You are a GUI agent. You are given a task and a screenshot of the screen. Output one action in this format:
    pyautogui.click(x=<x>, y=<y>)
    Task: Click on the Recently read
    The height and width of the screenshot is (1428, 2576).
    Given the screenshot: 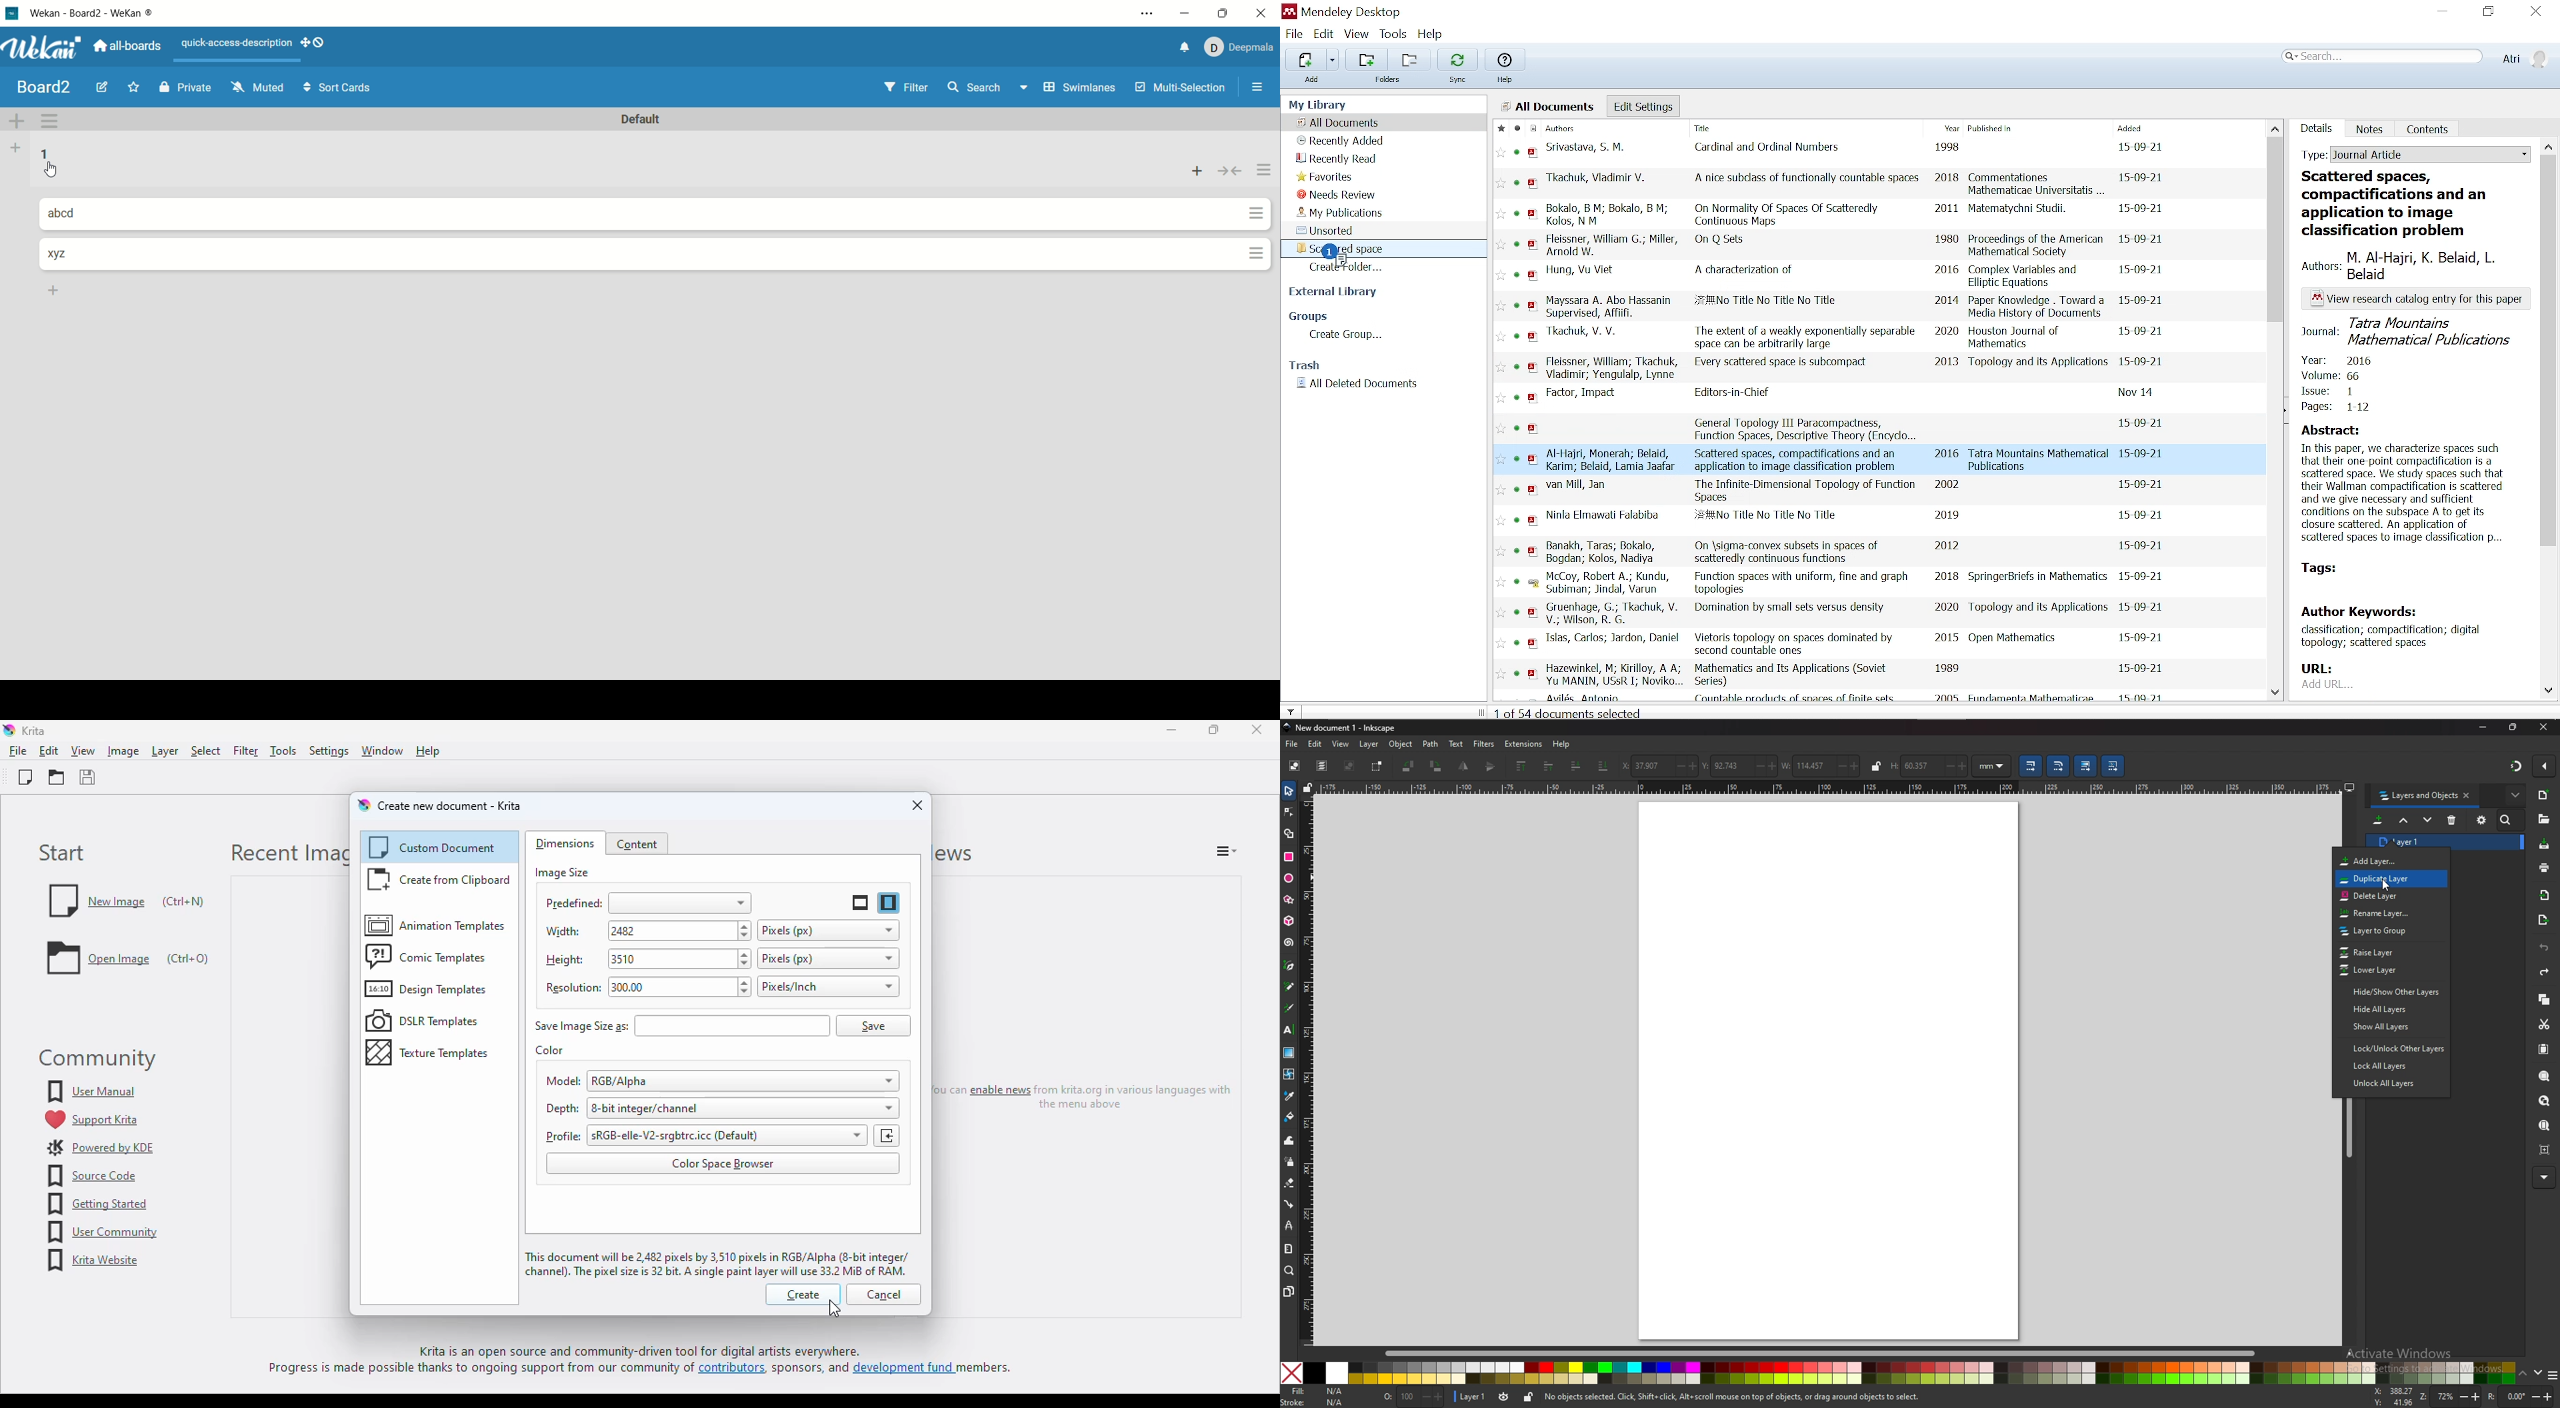 What is the action you would take?
    pyautogui.click(x=1337, y=160)
    